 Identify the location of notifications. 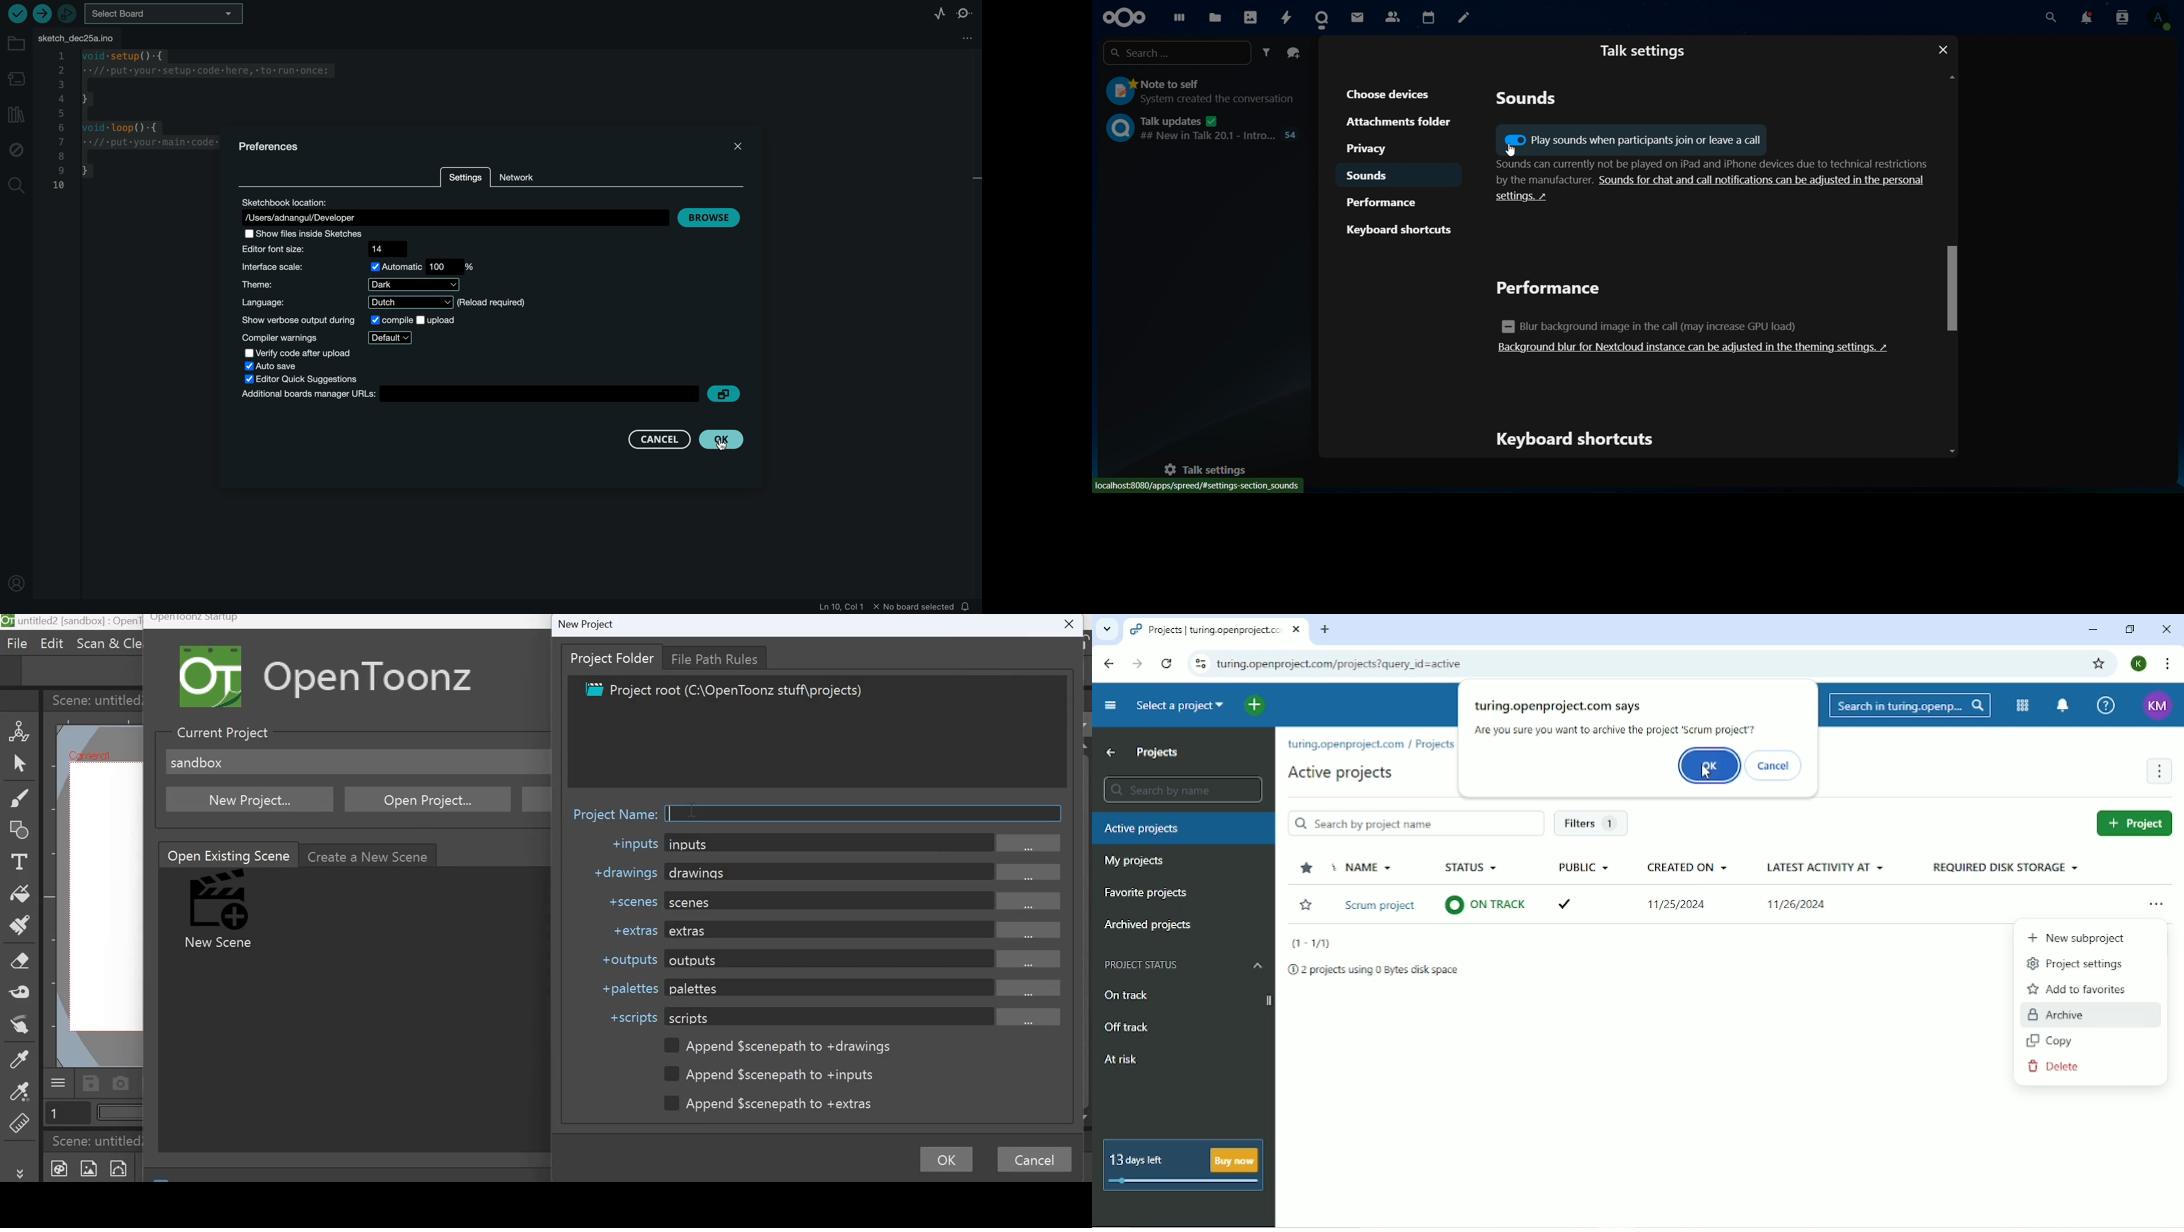
(2087, 18).